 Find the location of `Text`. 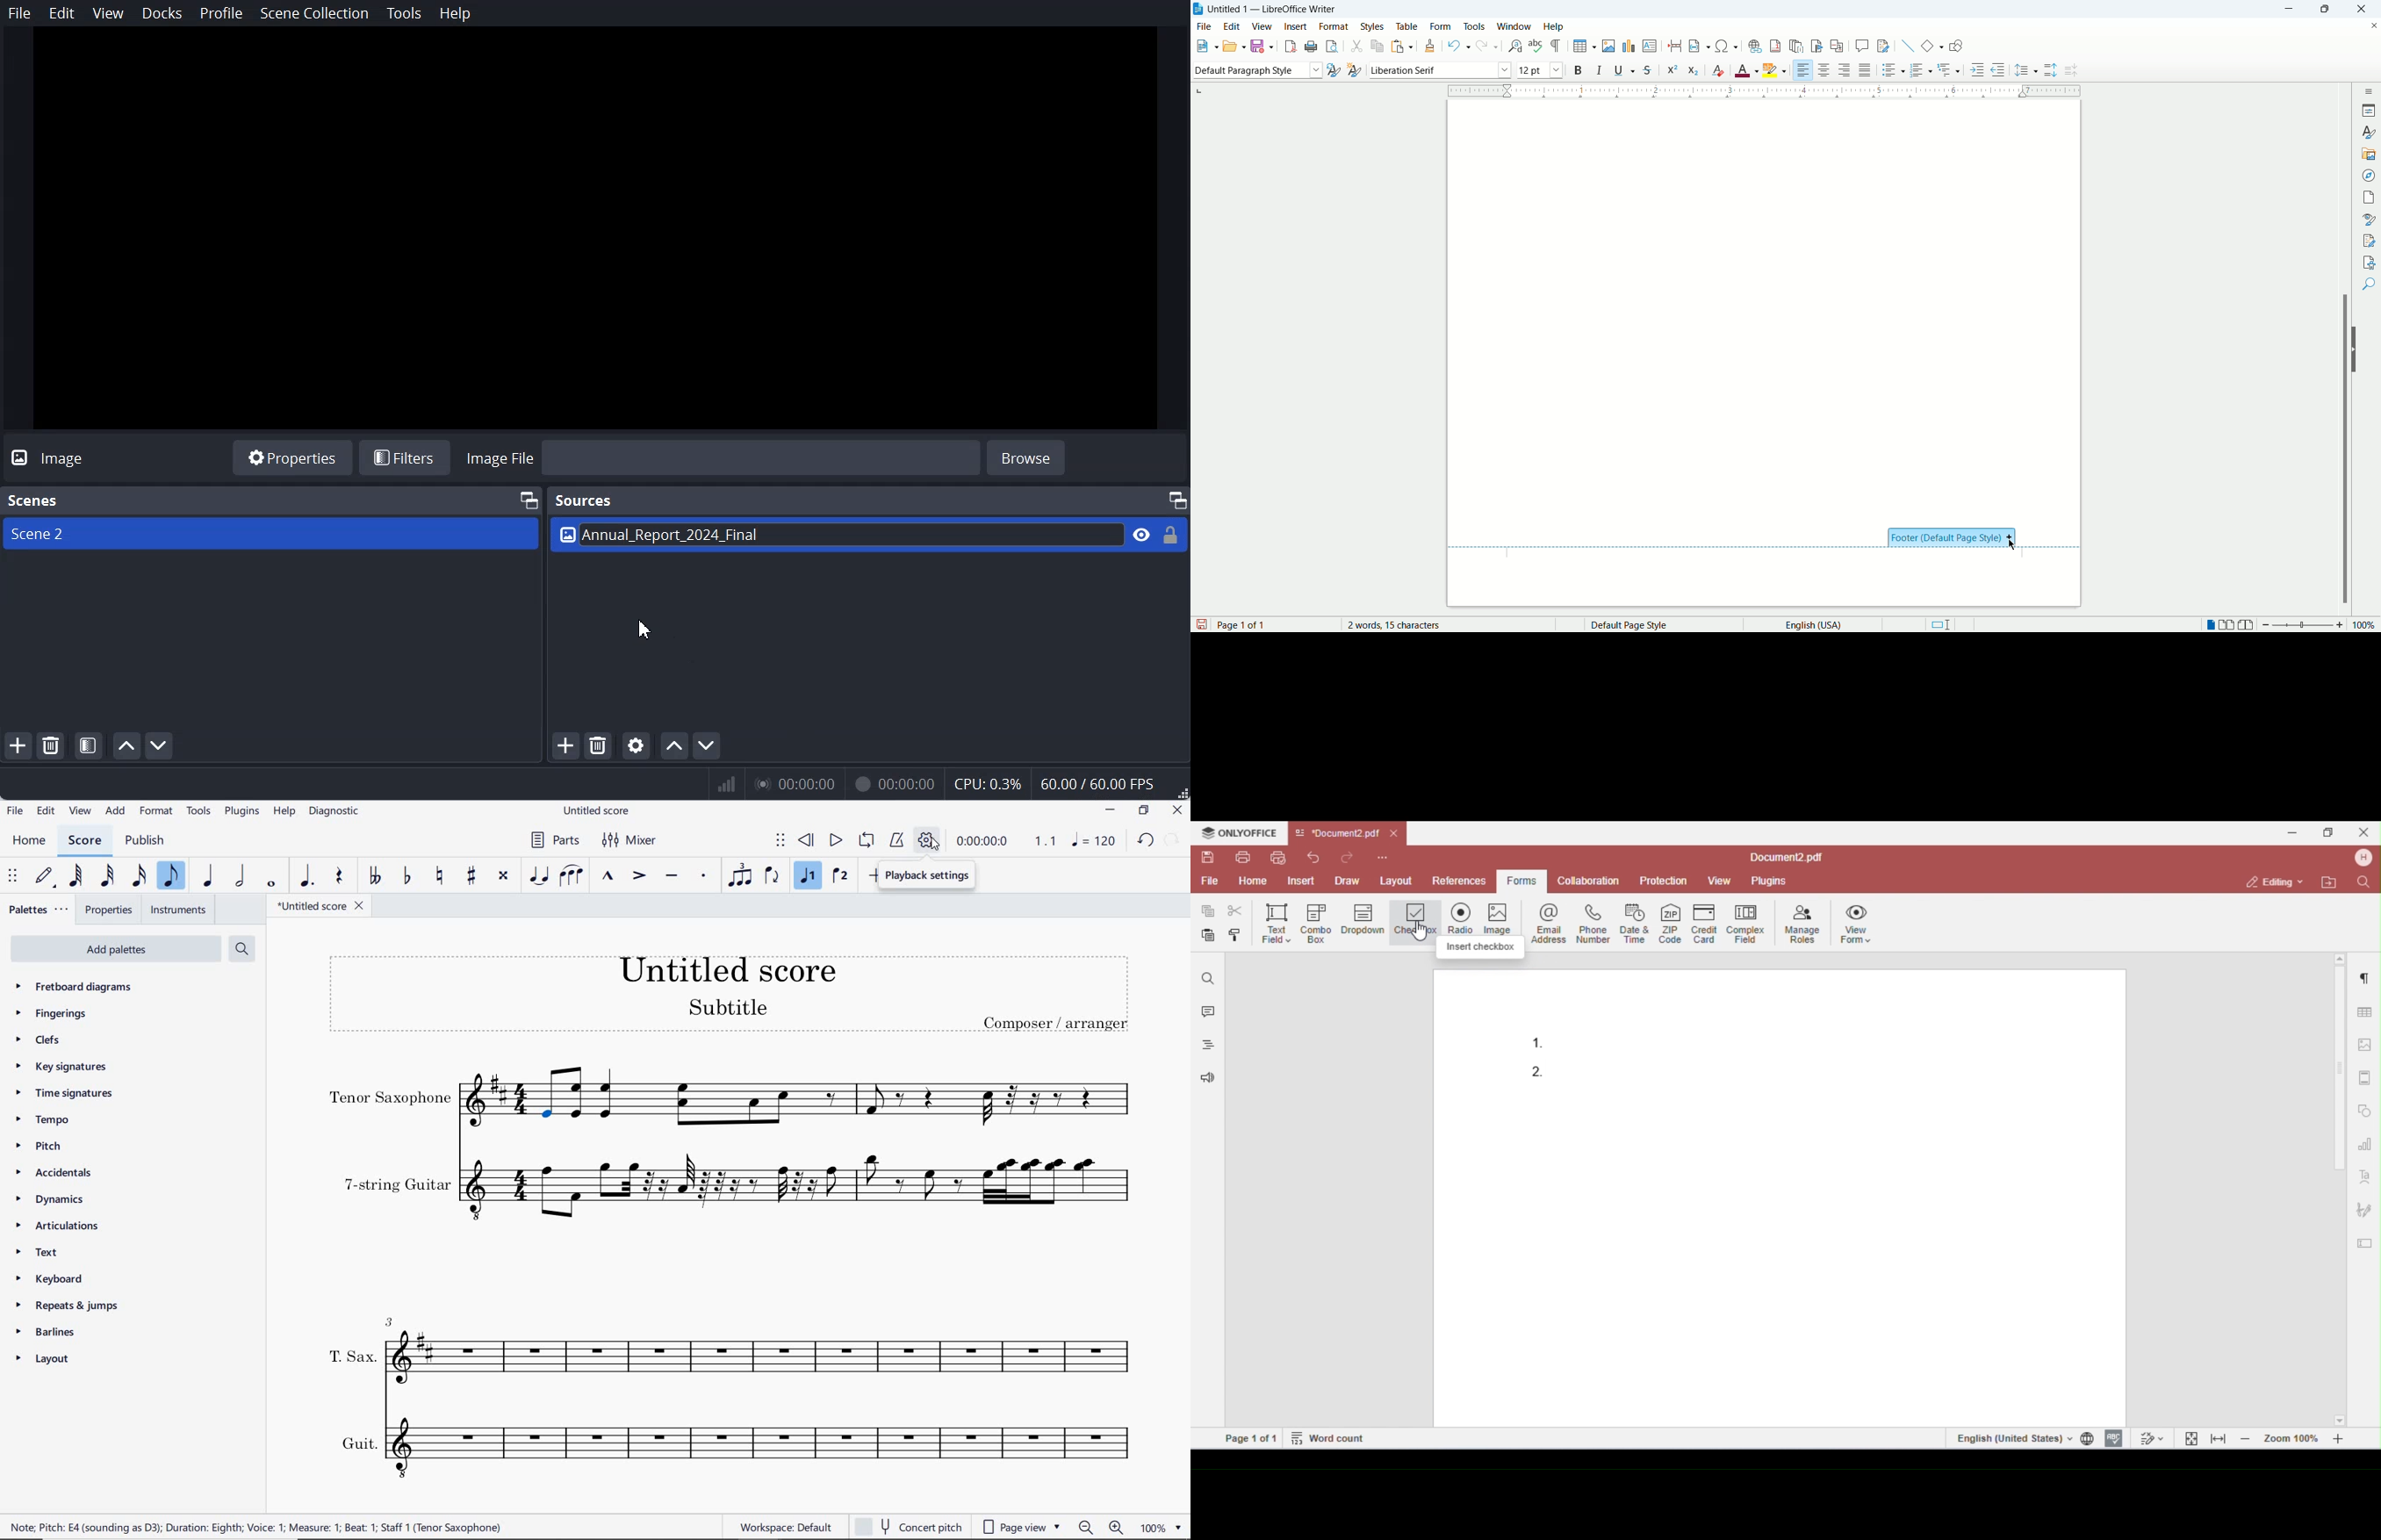

Text is located at coordinates (76, 457).